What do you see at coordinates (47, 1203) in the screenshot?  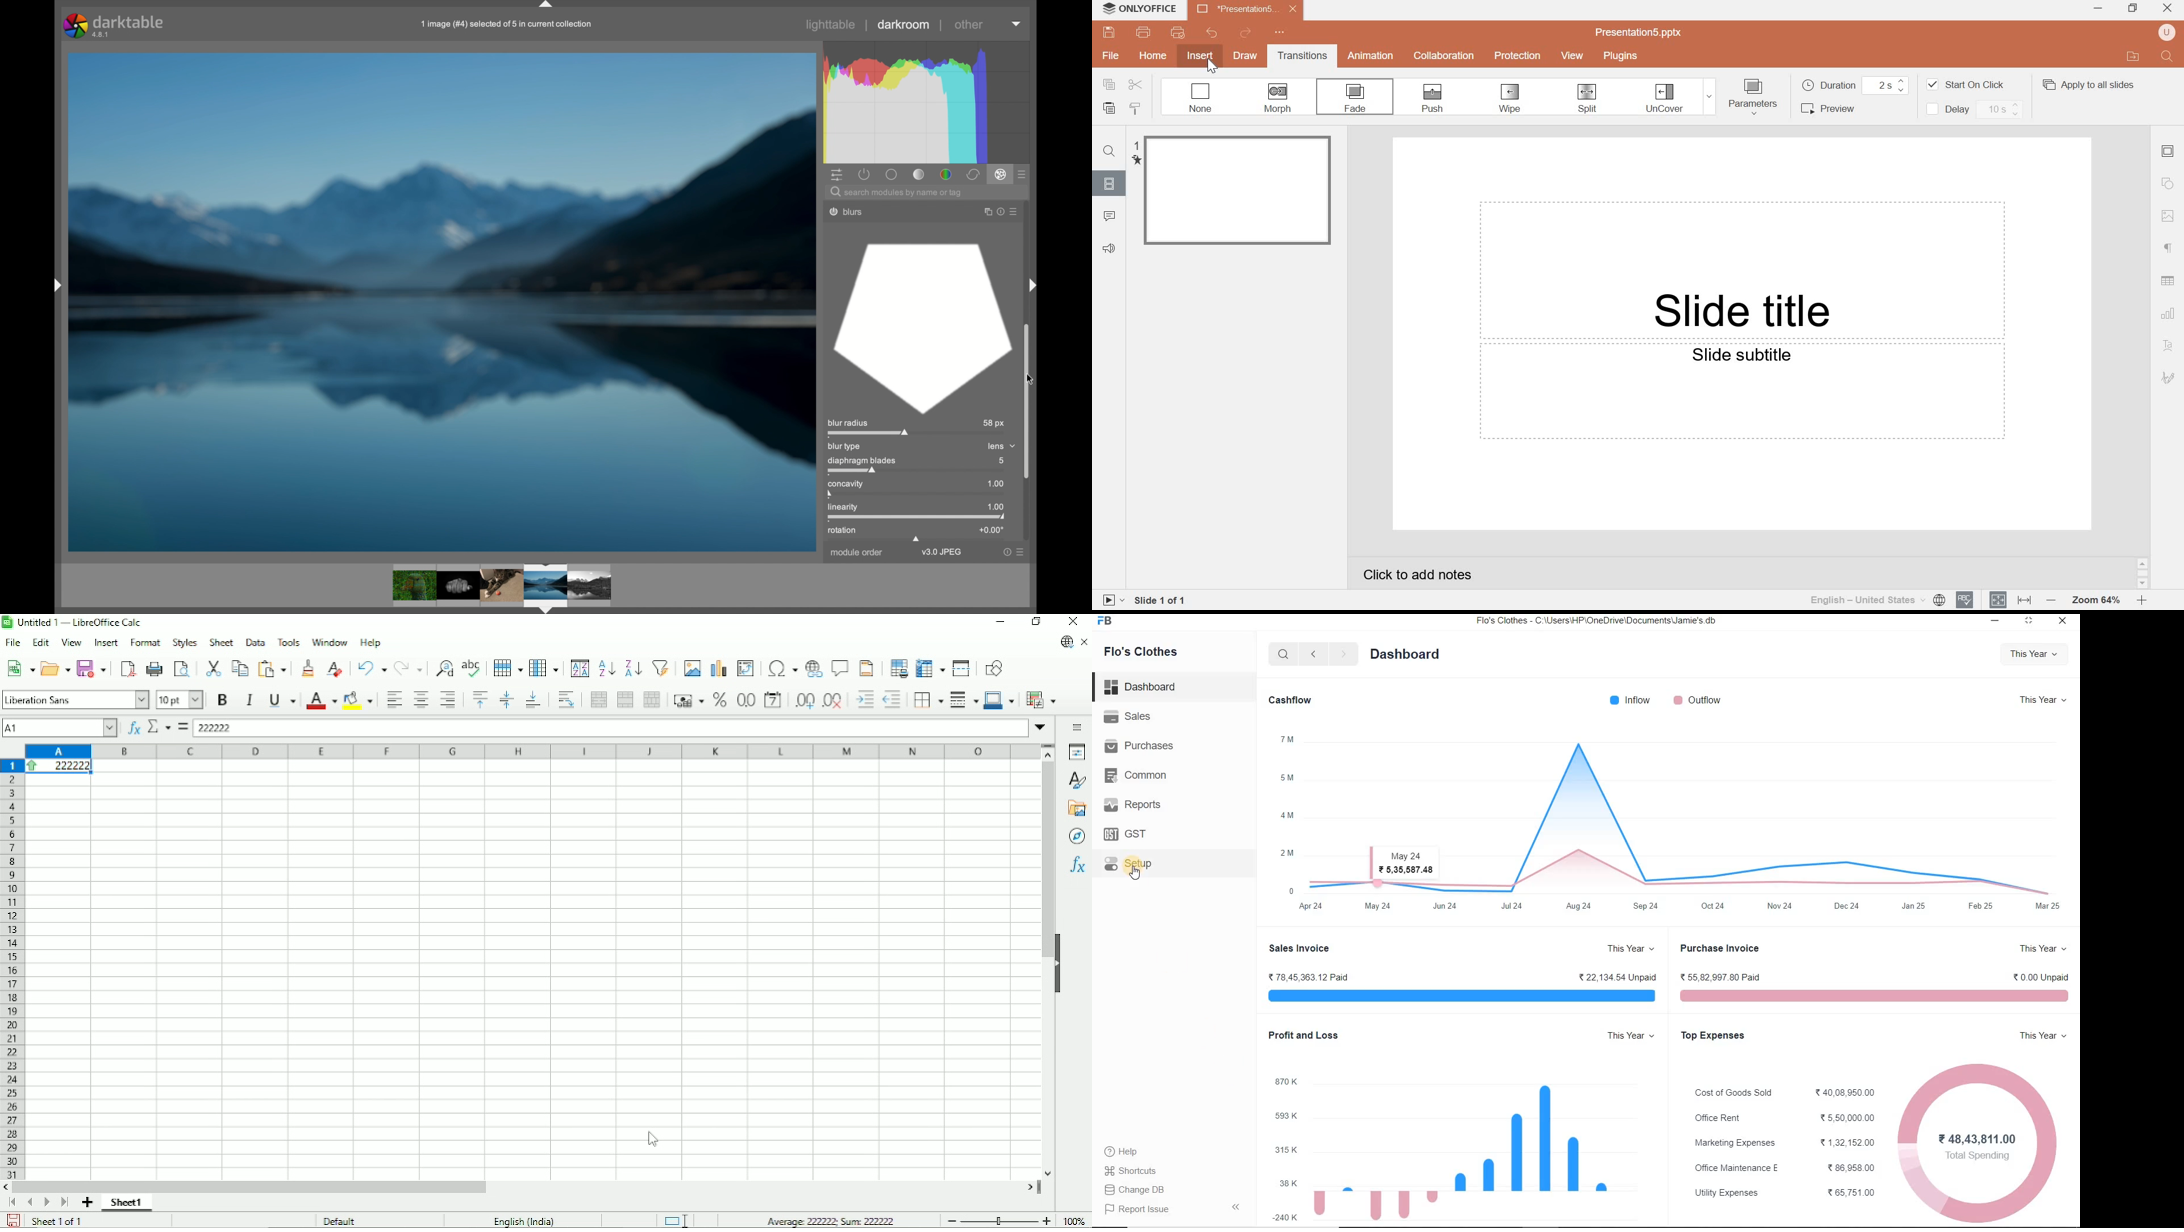 I see `Scroll to next page` at bounding box center [47, 1203].